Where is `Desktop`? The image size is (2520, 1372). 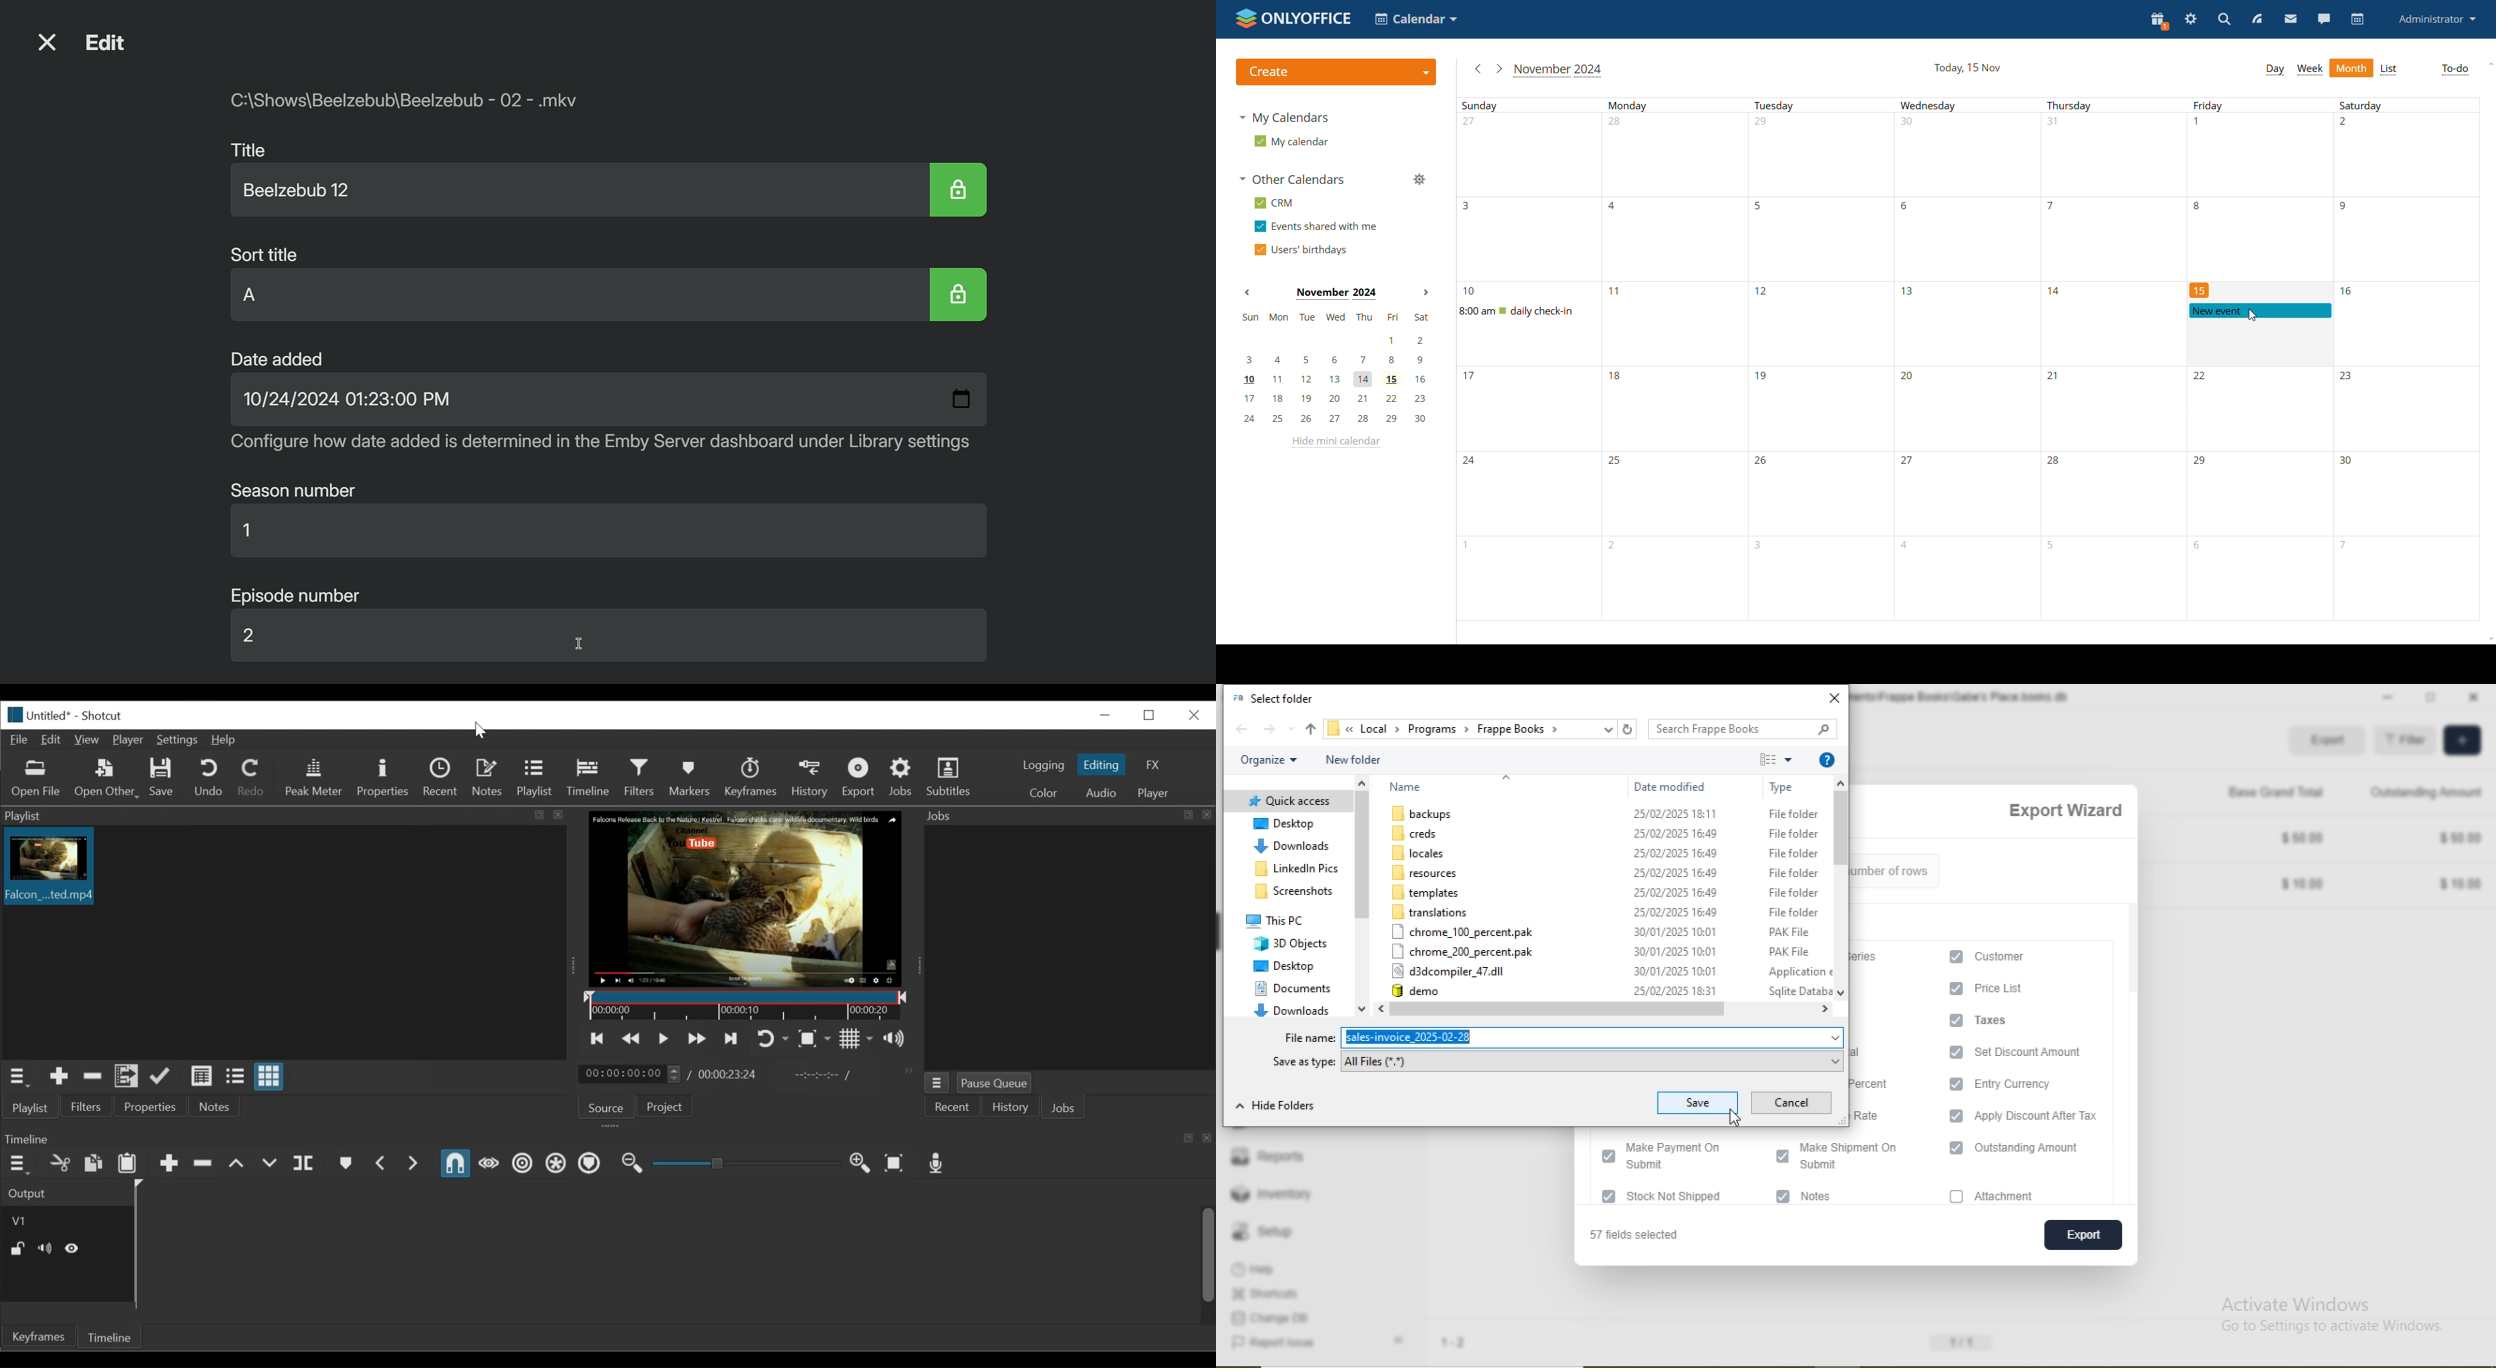
Desktop is located at coordinates (1285, 967).